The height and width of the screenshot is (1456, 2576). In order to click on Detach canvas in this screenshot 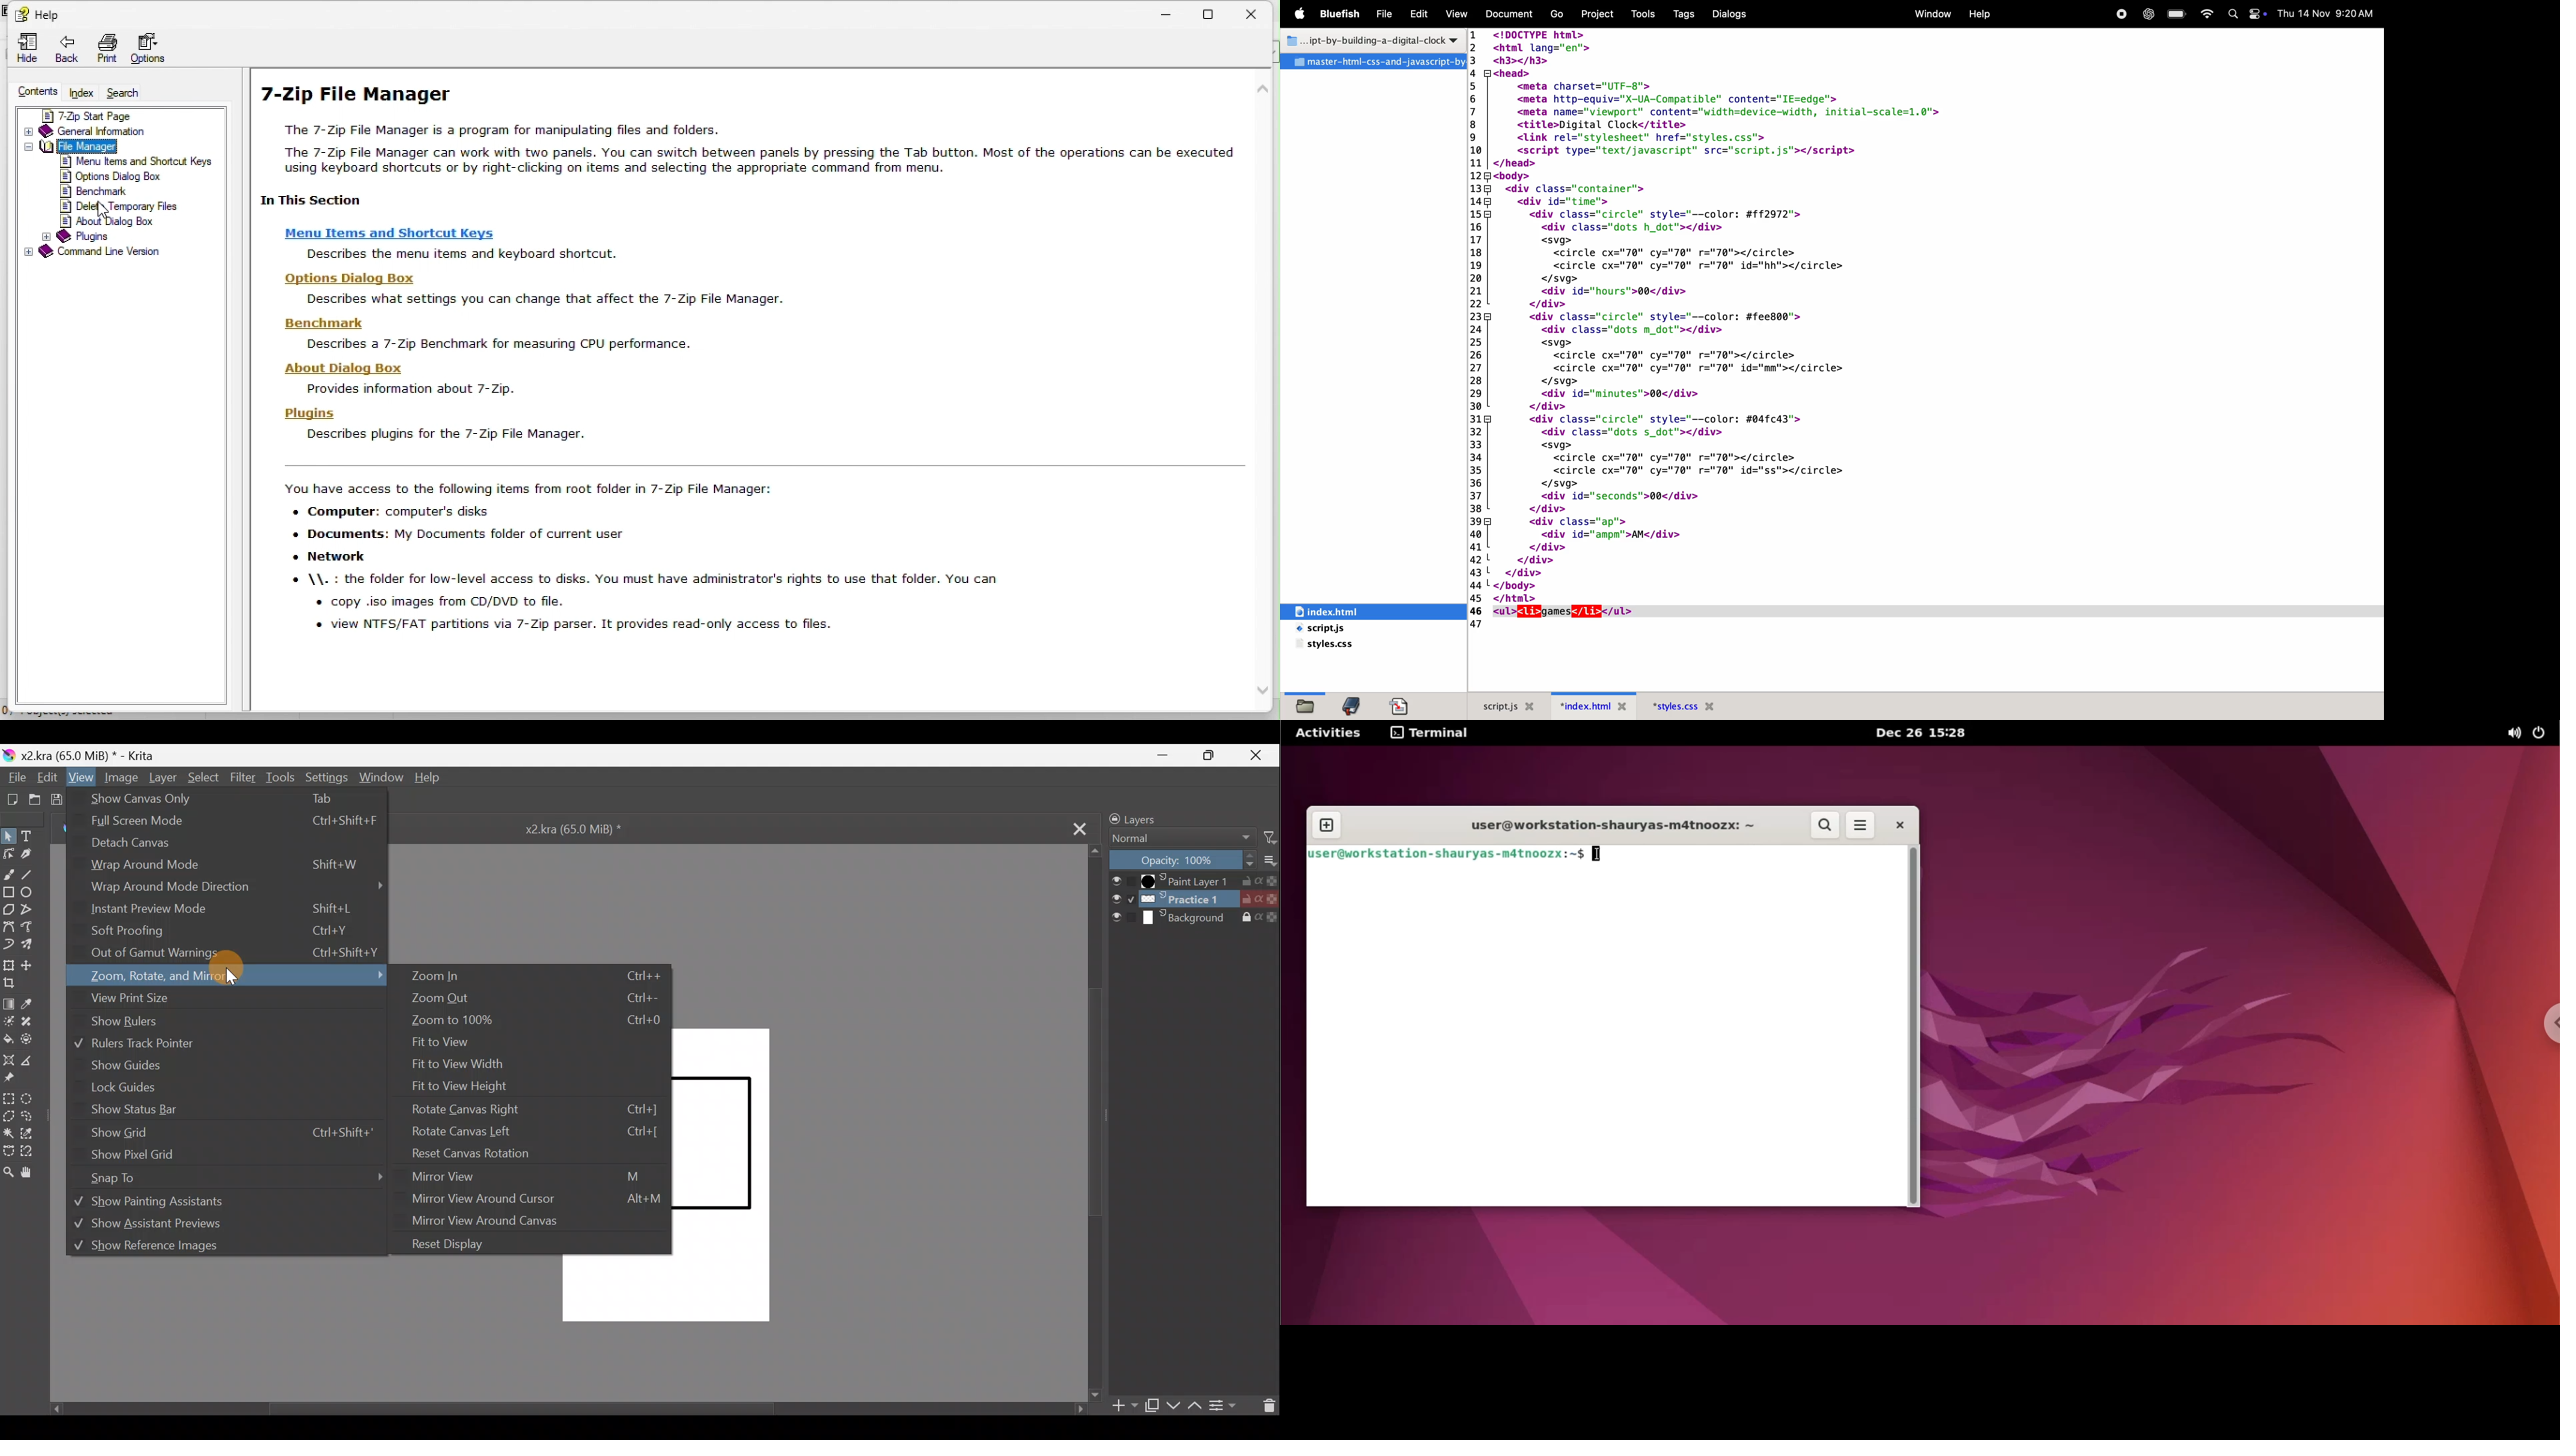, I will do `click(139, 847)`.